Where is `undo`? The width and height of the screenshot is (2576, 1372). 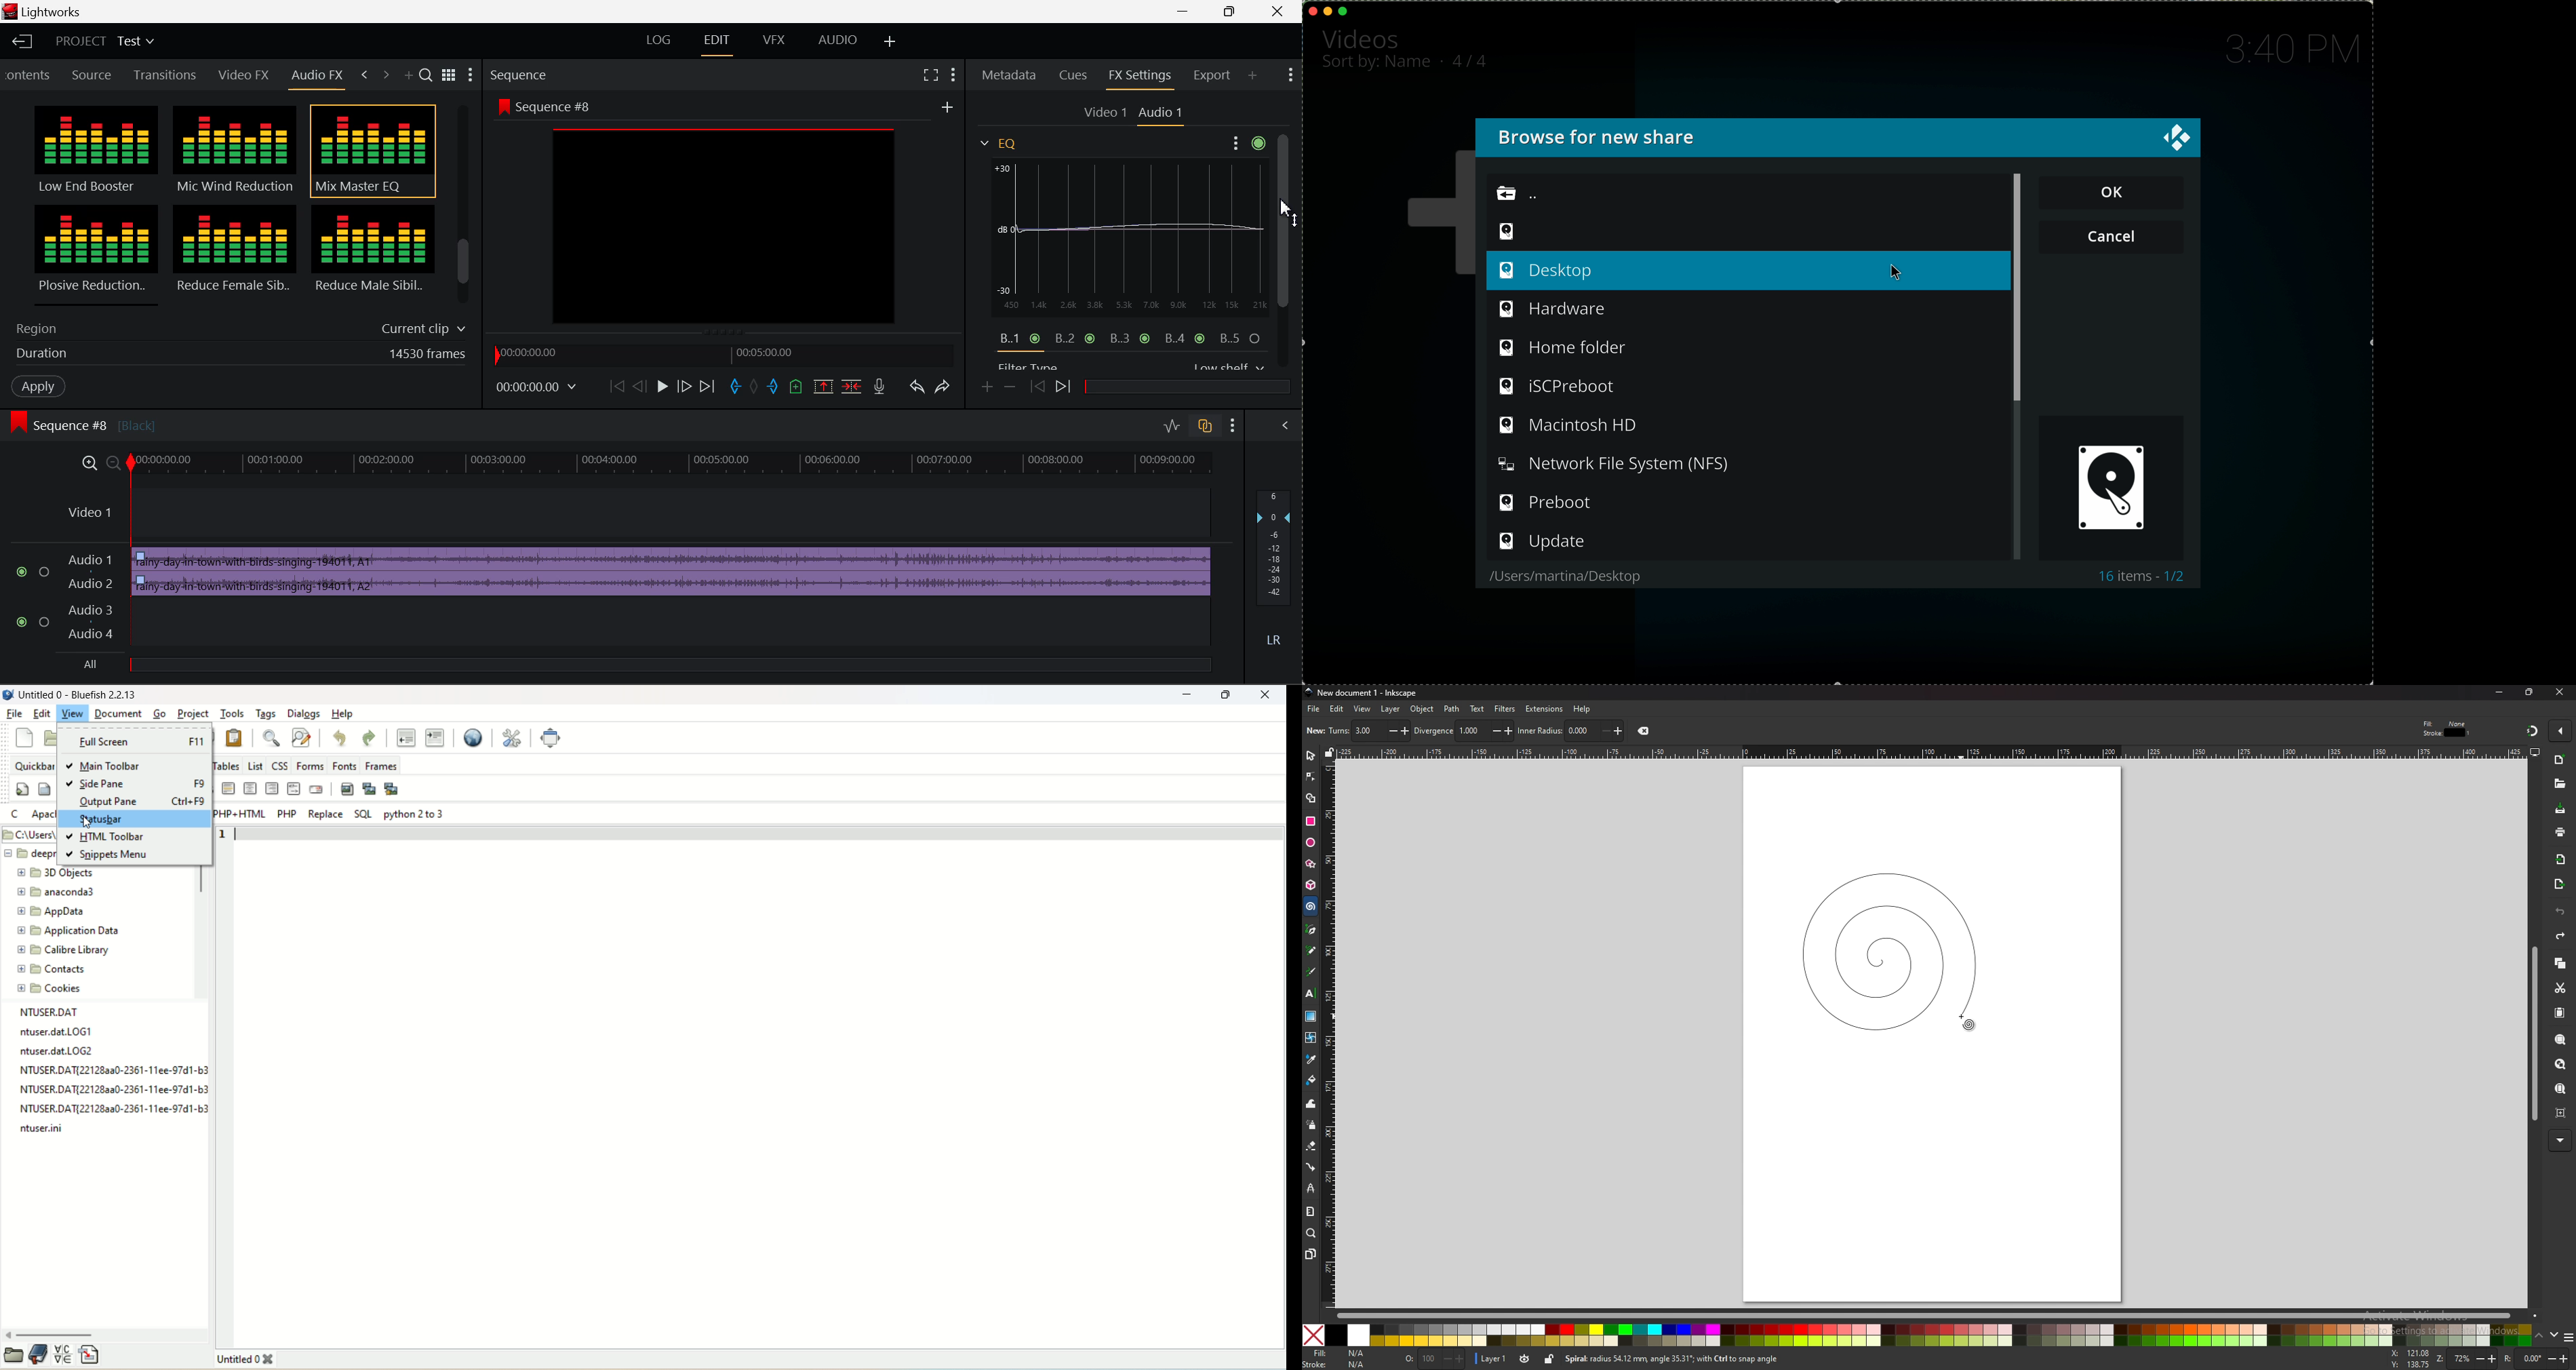 undo is located at coordinates (341, 737).